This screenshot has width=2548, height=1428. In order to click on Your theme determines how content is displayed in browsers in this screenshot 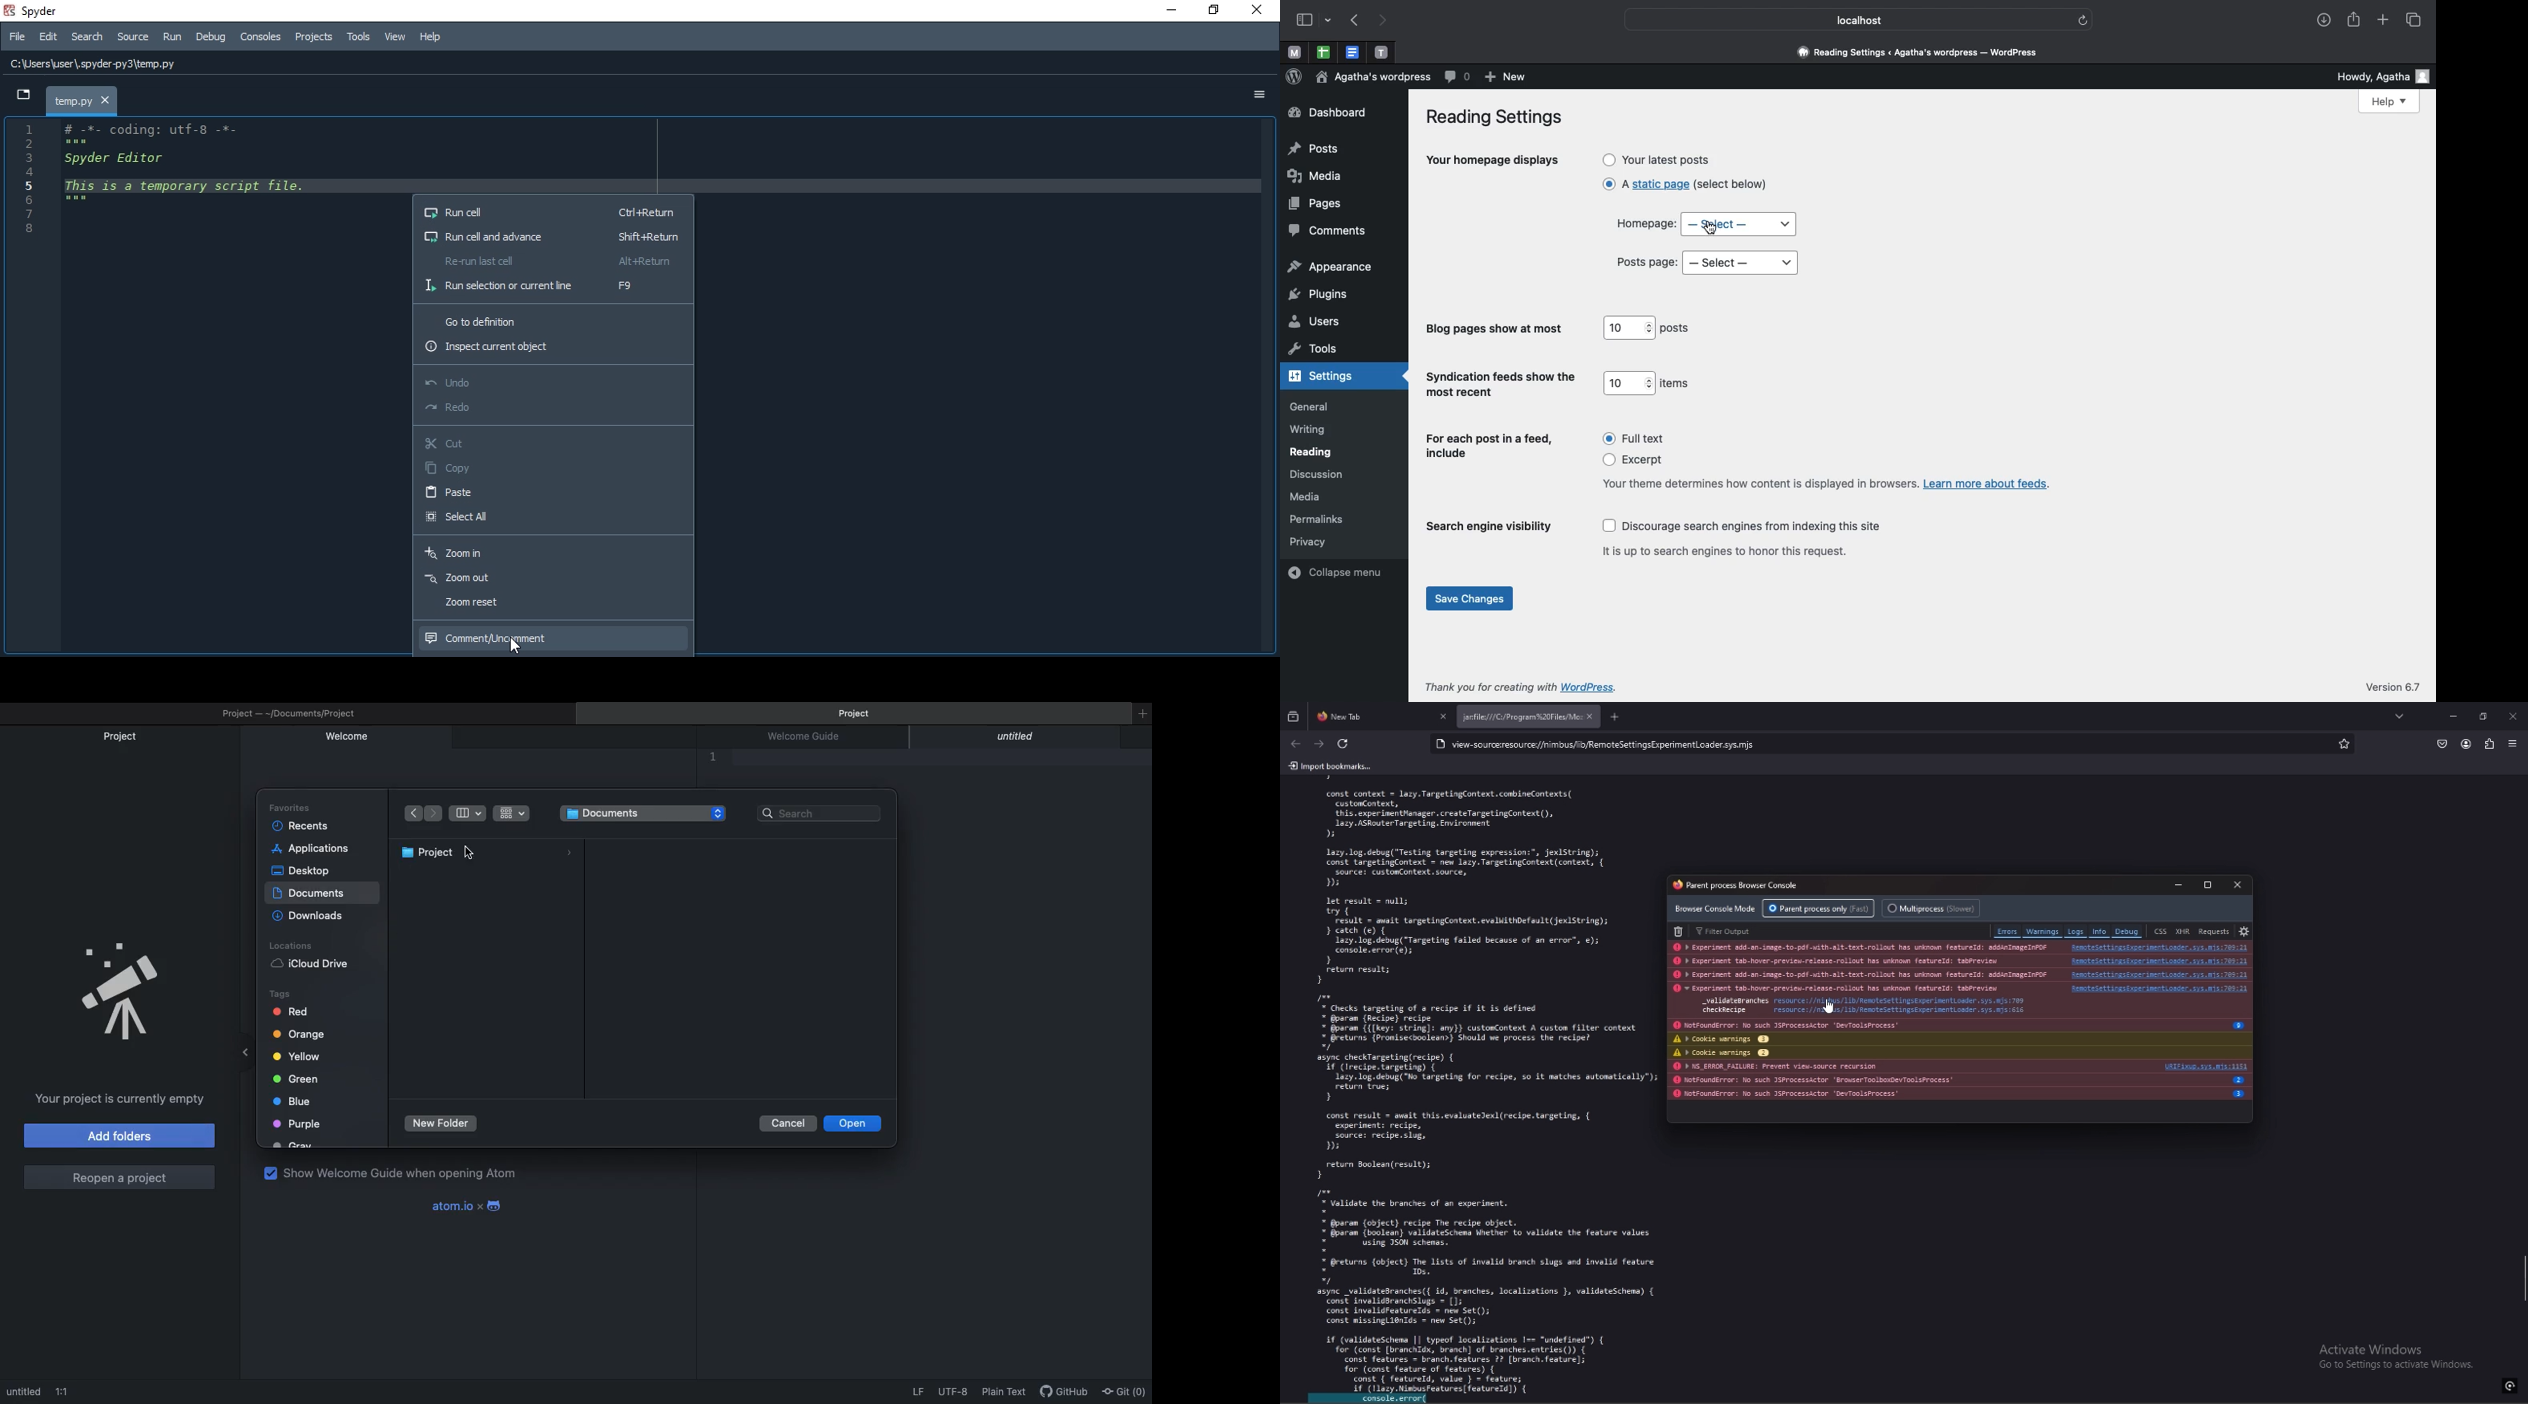, I will do `click(1825, 484)`.